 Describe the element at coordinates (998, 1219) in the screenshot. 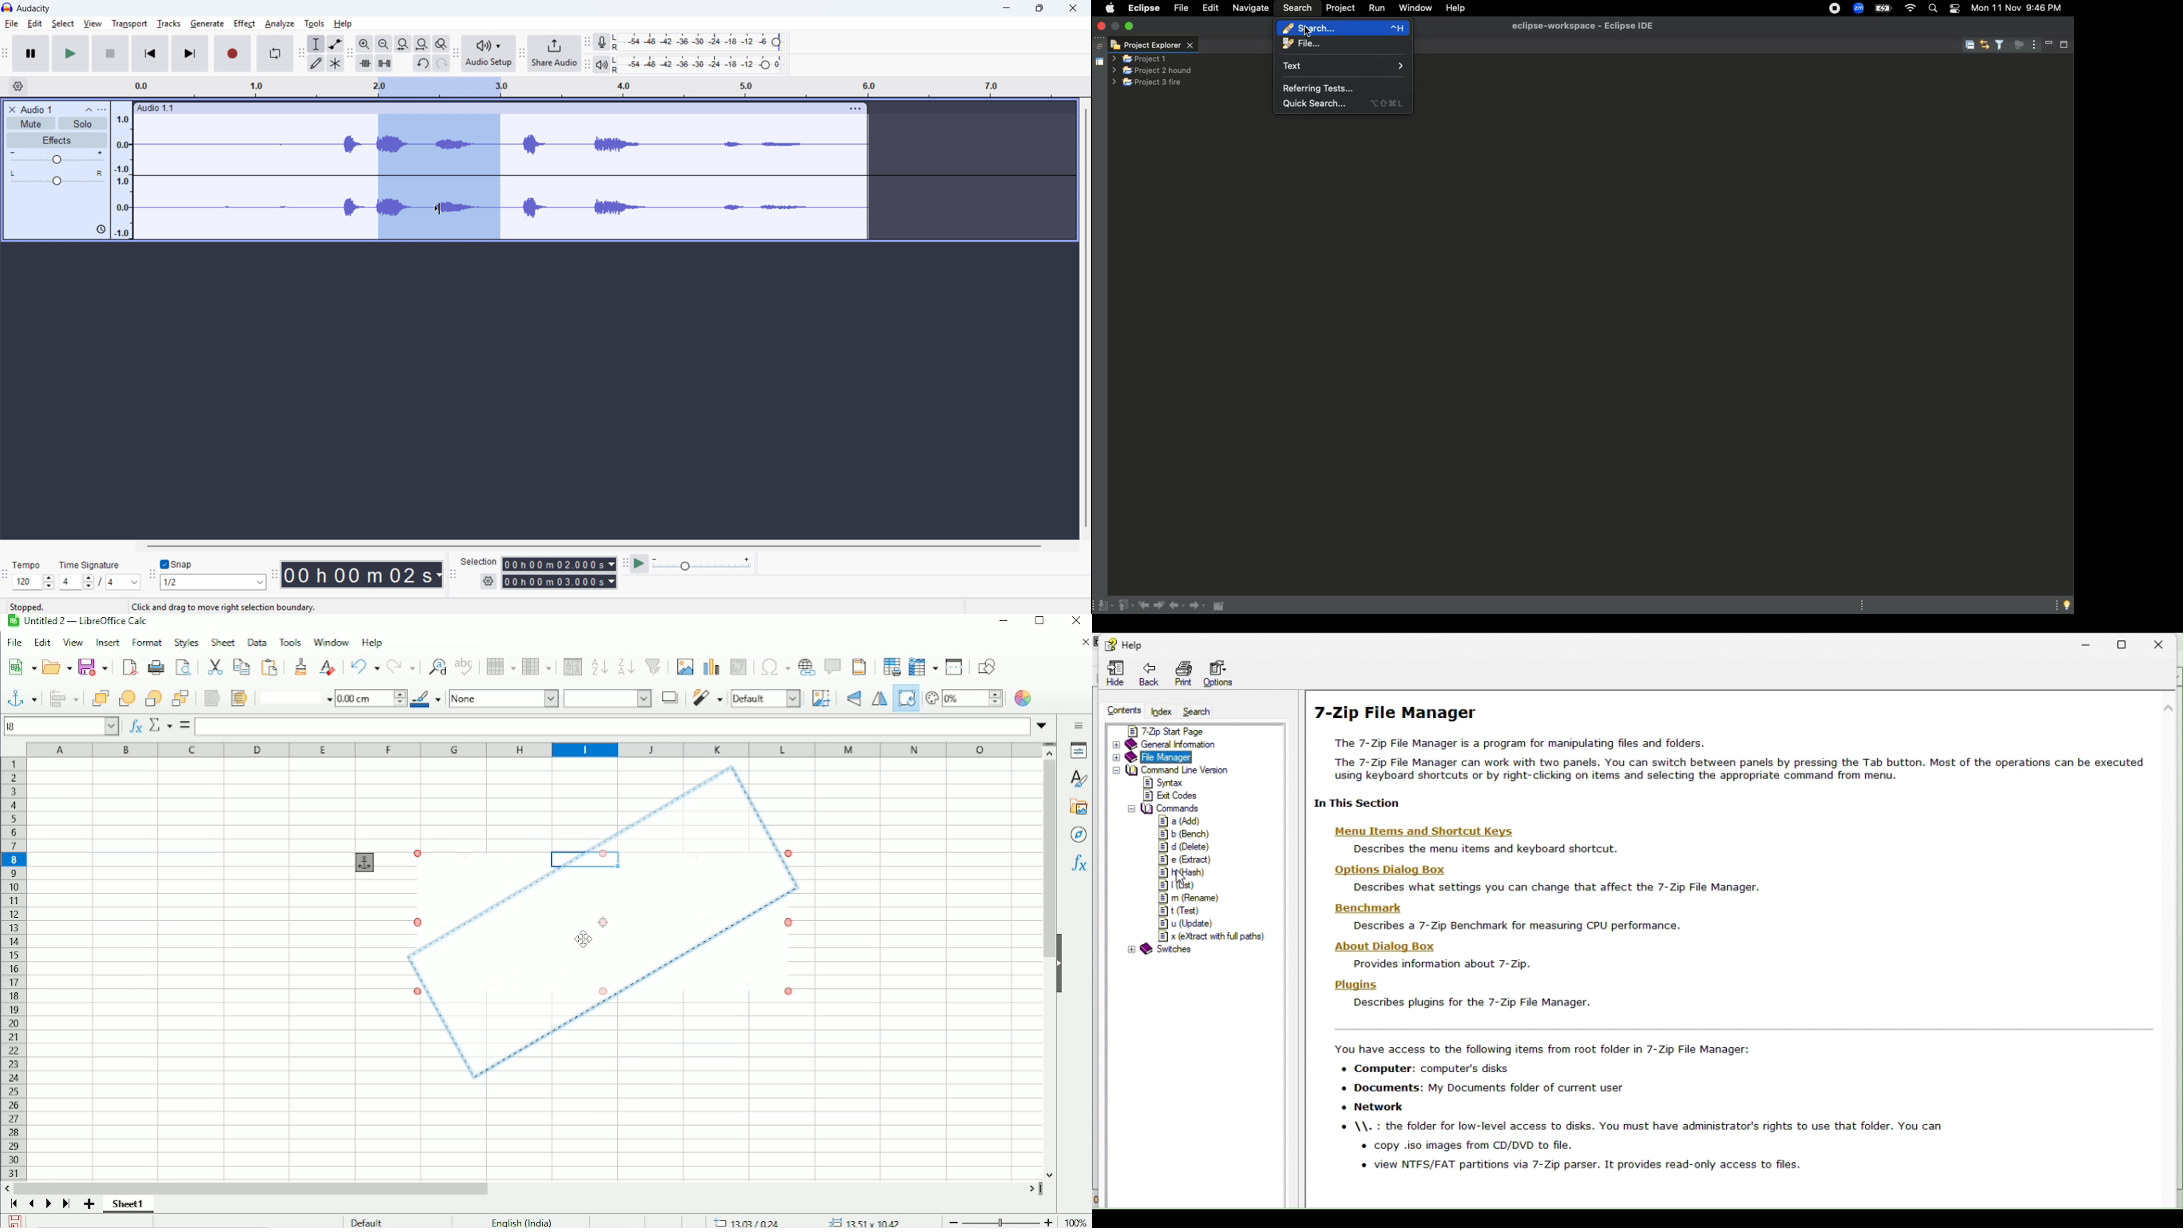

I see `Zoom out/in` at that location.